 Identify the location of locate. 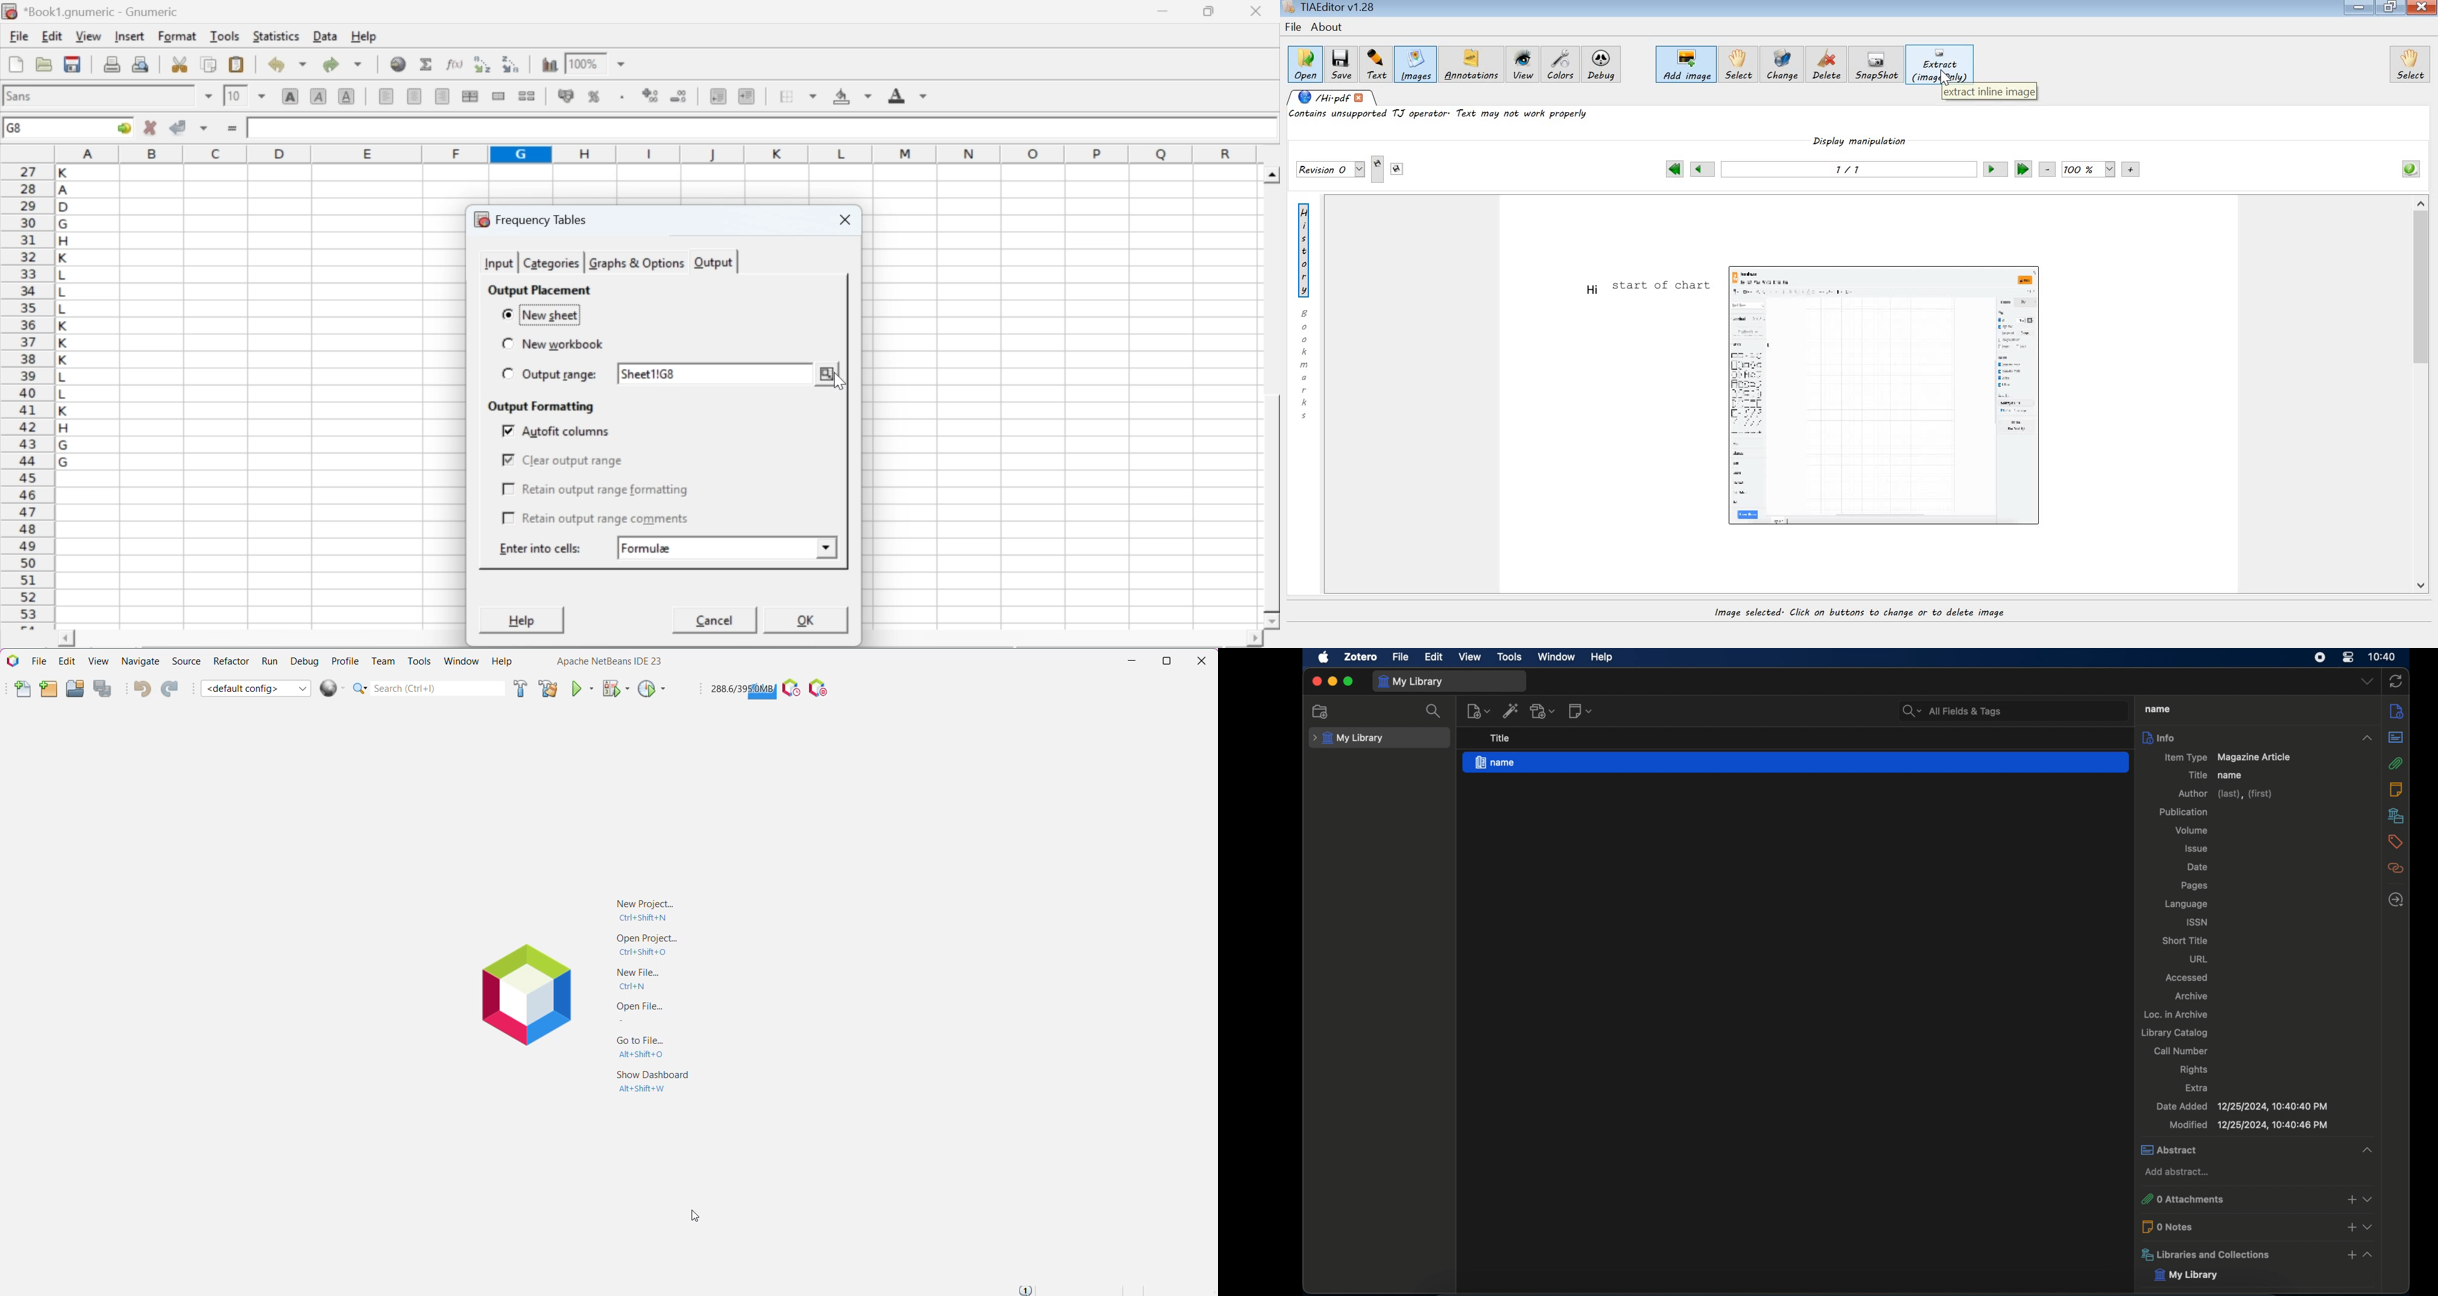
(2397, 899).